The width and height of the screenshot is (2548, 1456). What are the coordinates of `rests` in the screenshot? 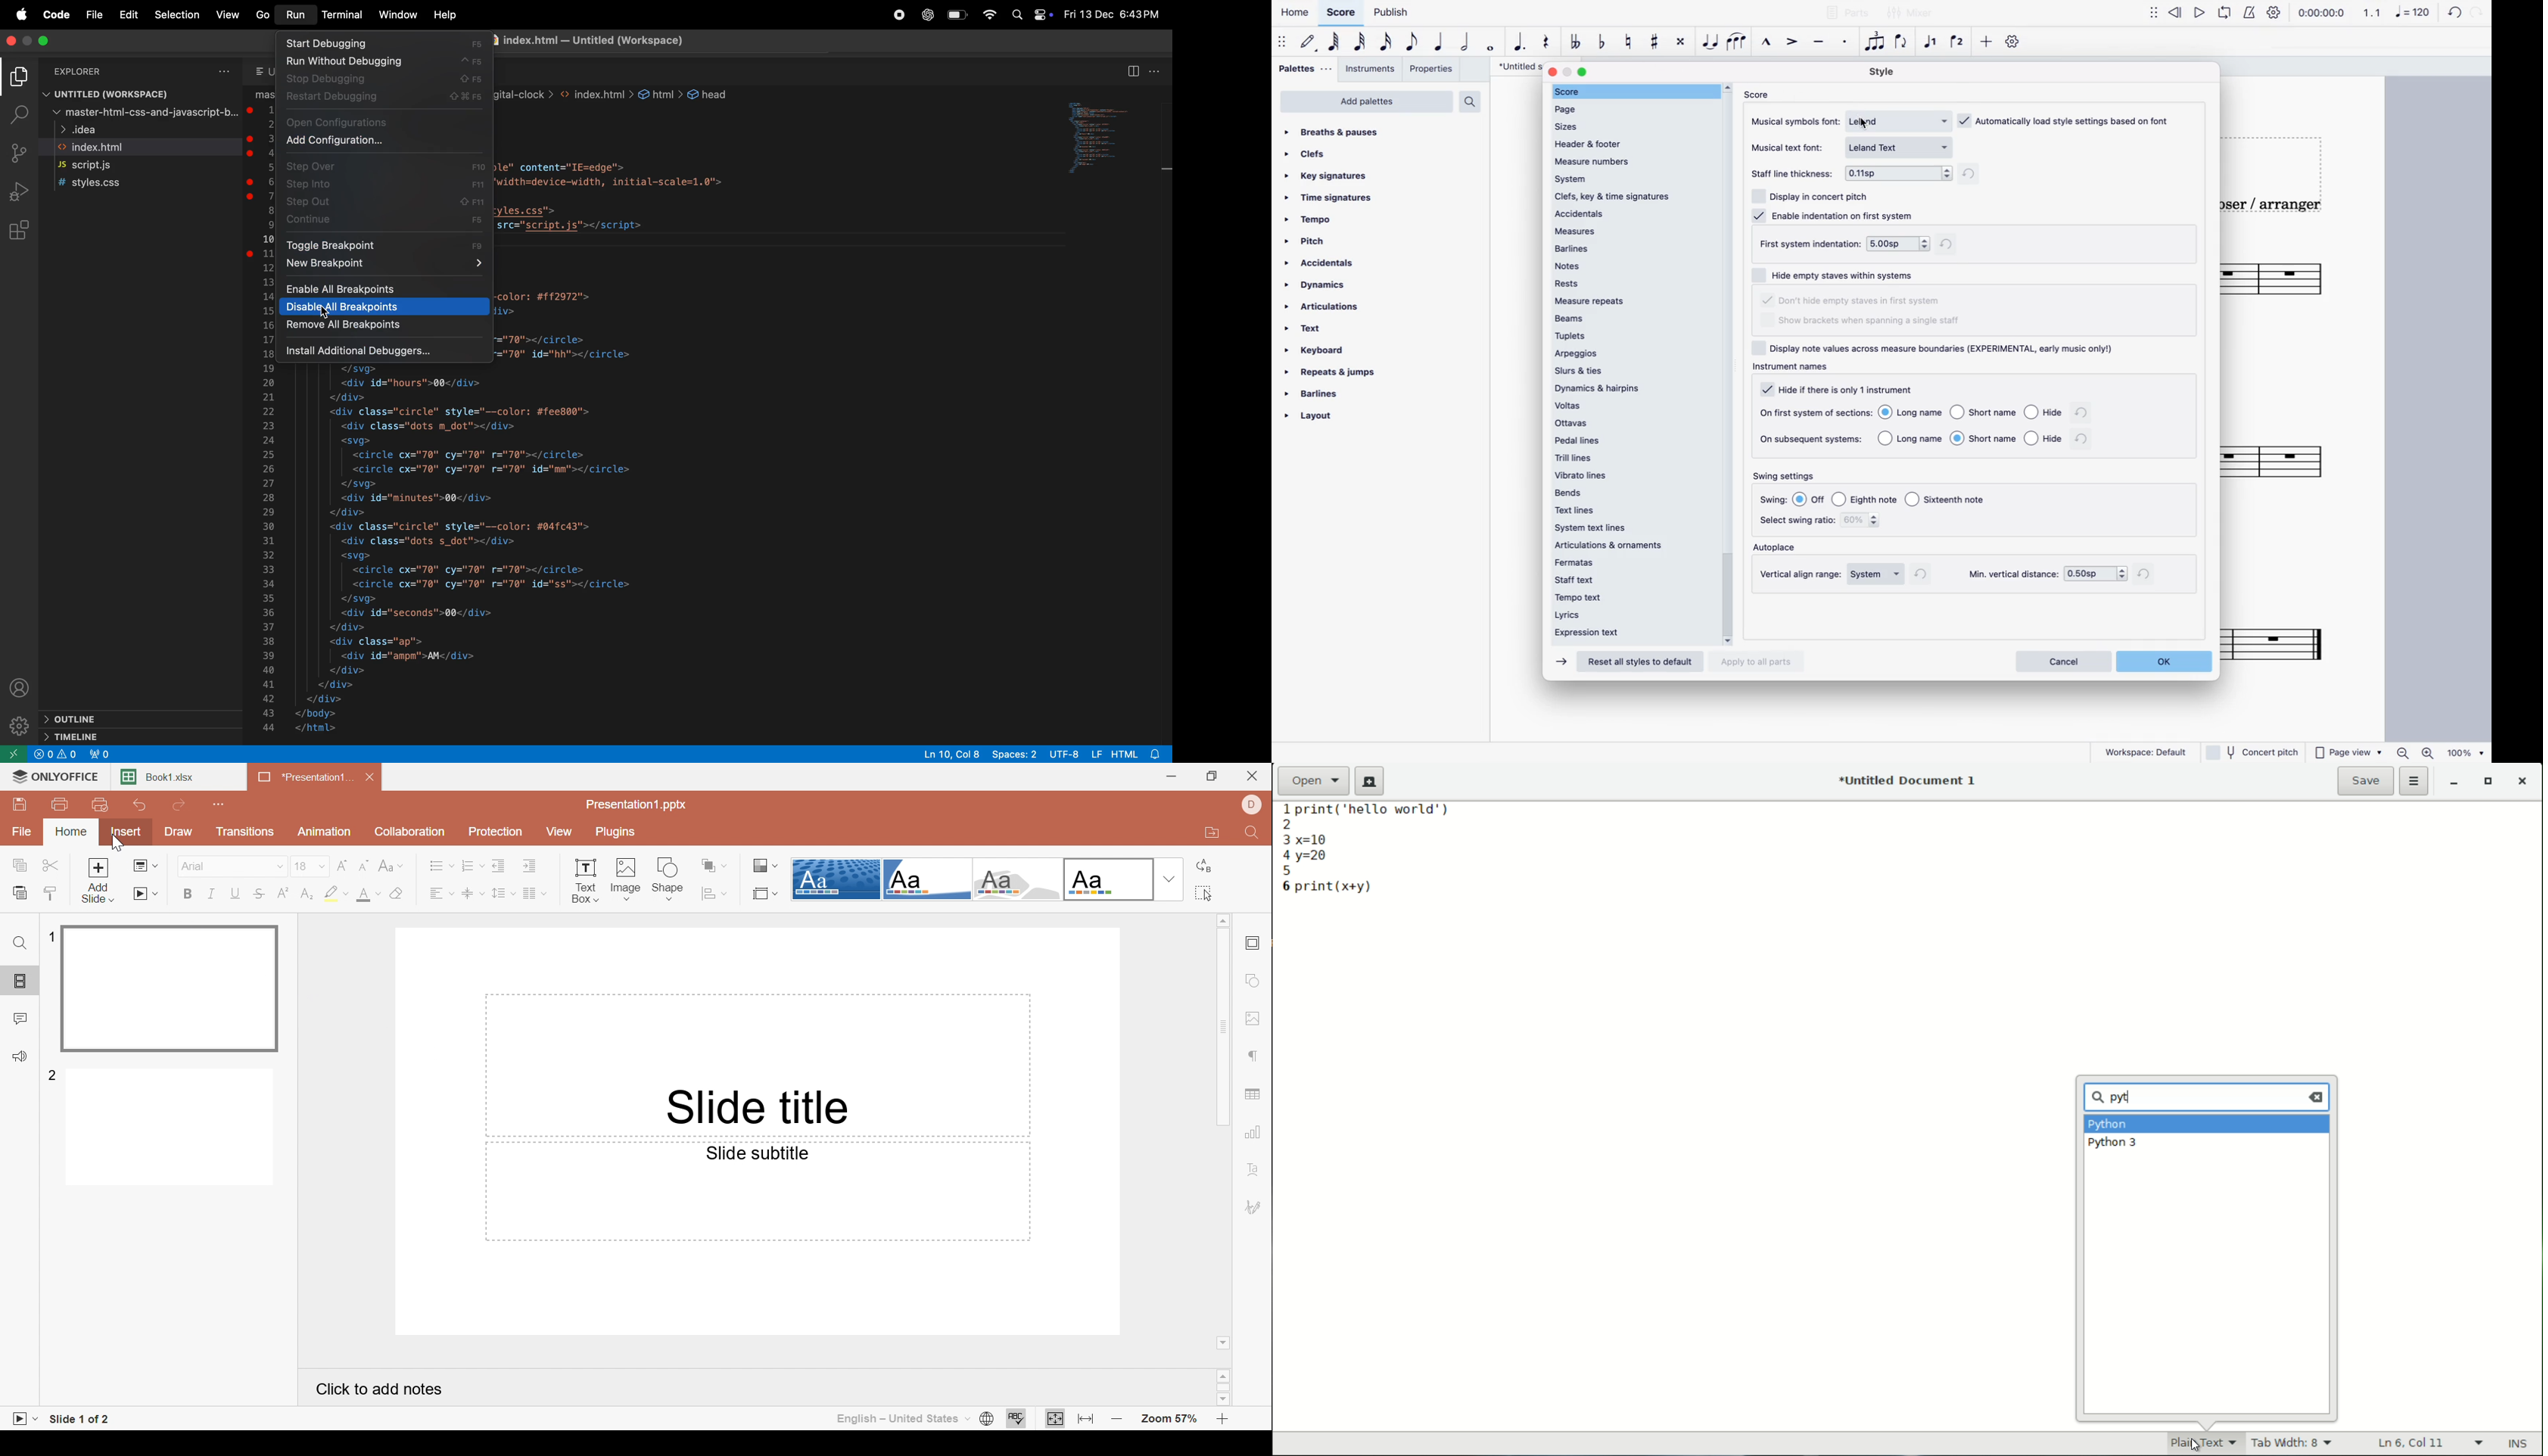 It's located at (1632, 283).